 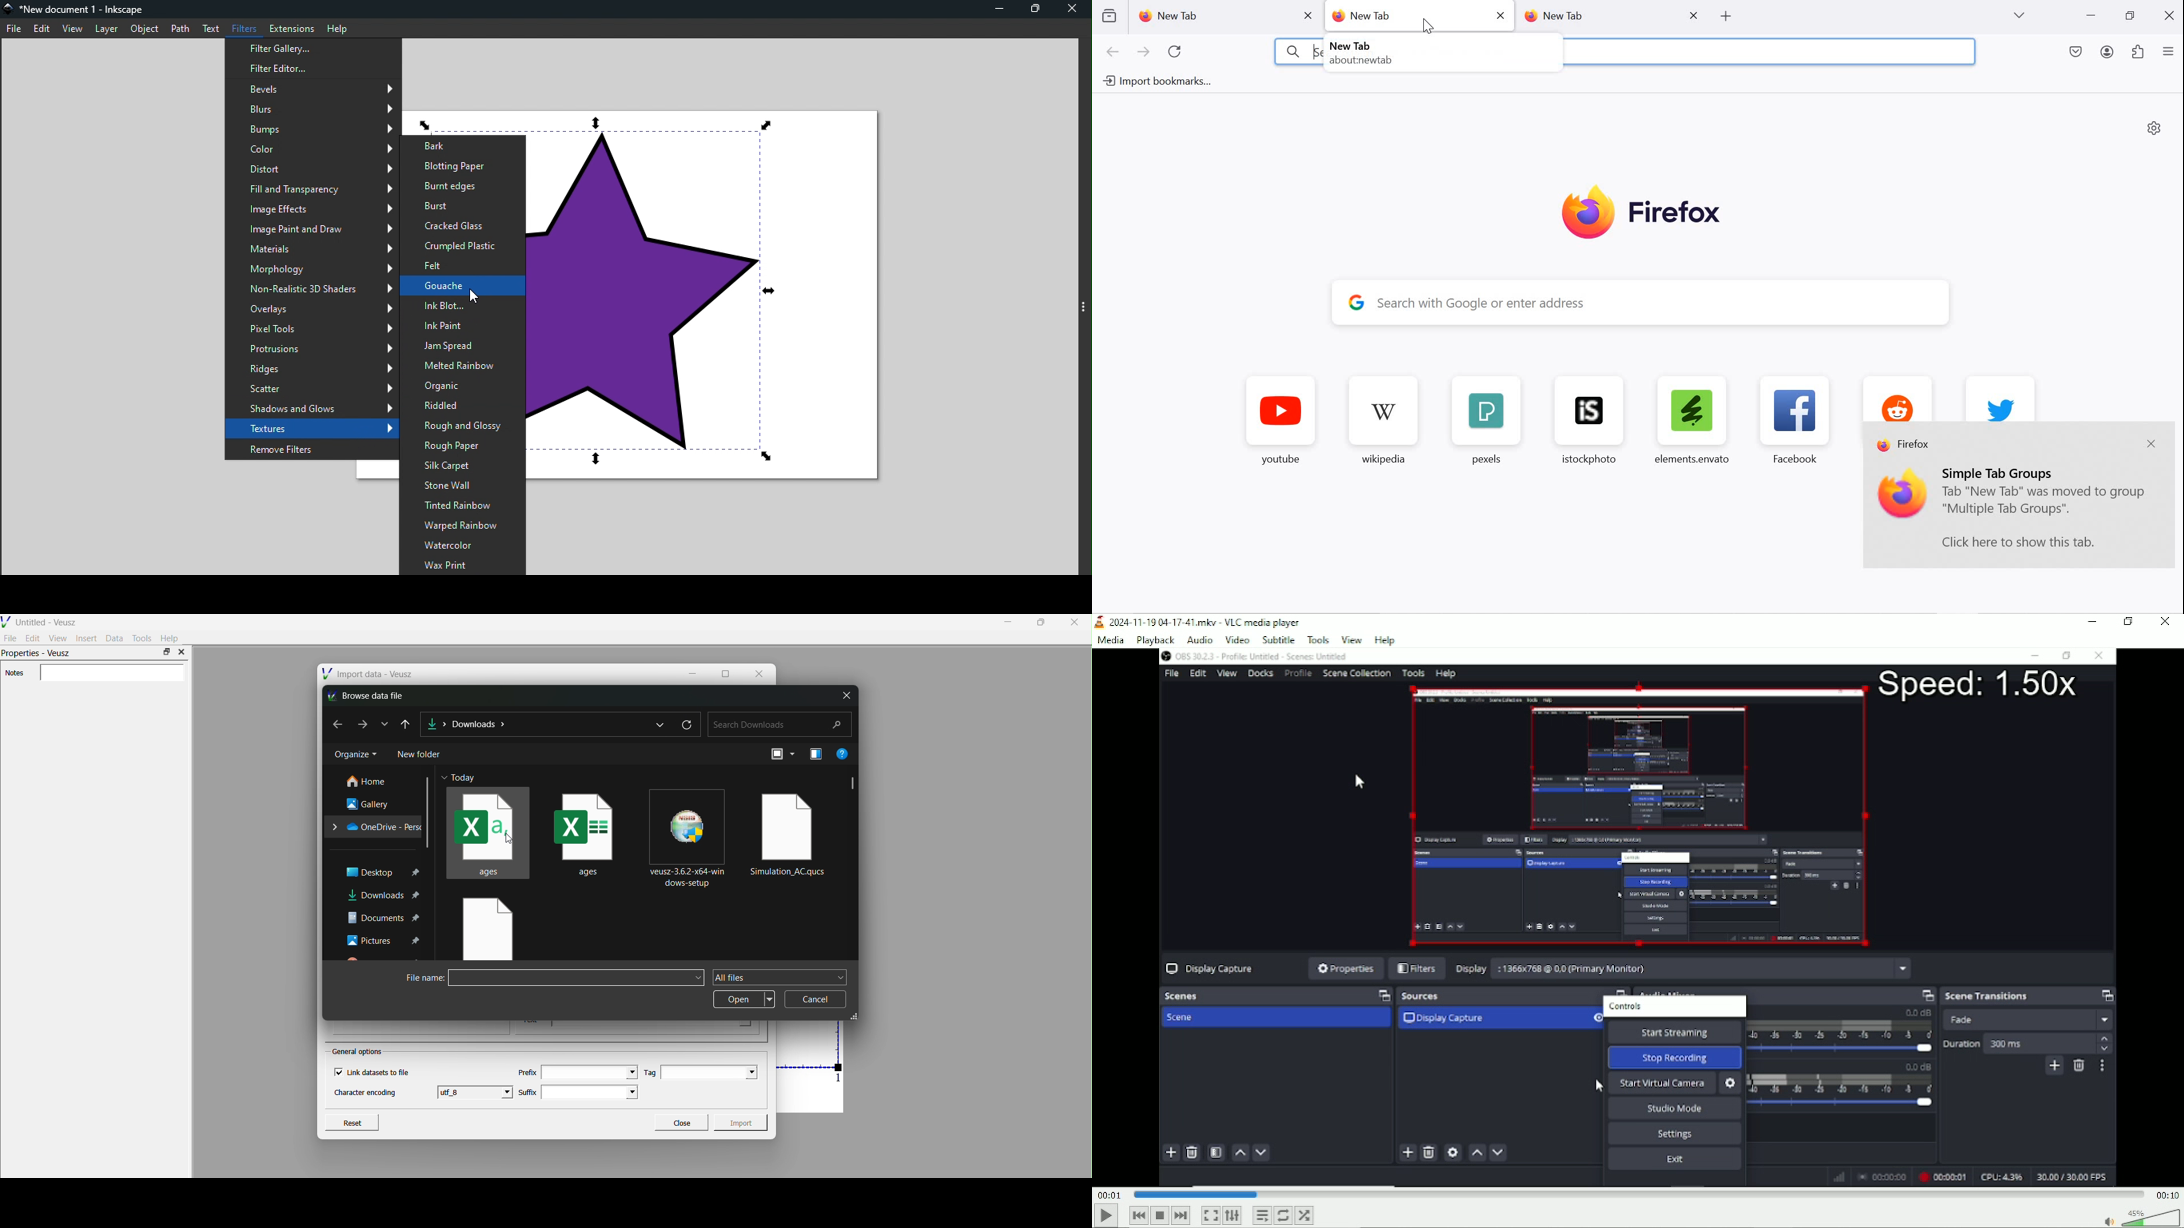 What do you see at coordinates (1113, 53) in the screenshot?
I see `go back` at bounding box center [1113, 53].